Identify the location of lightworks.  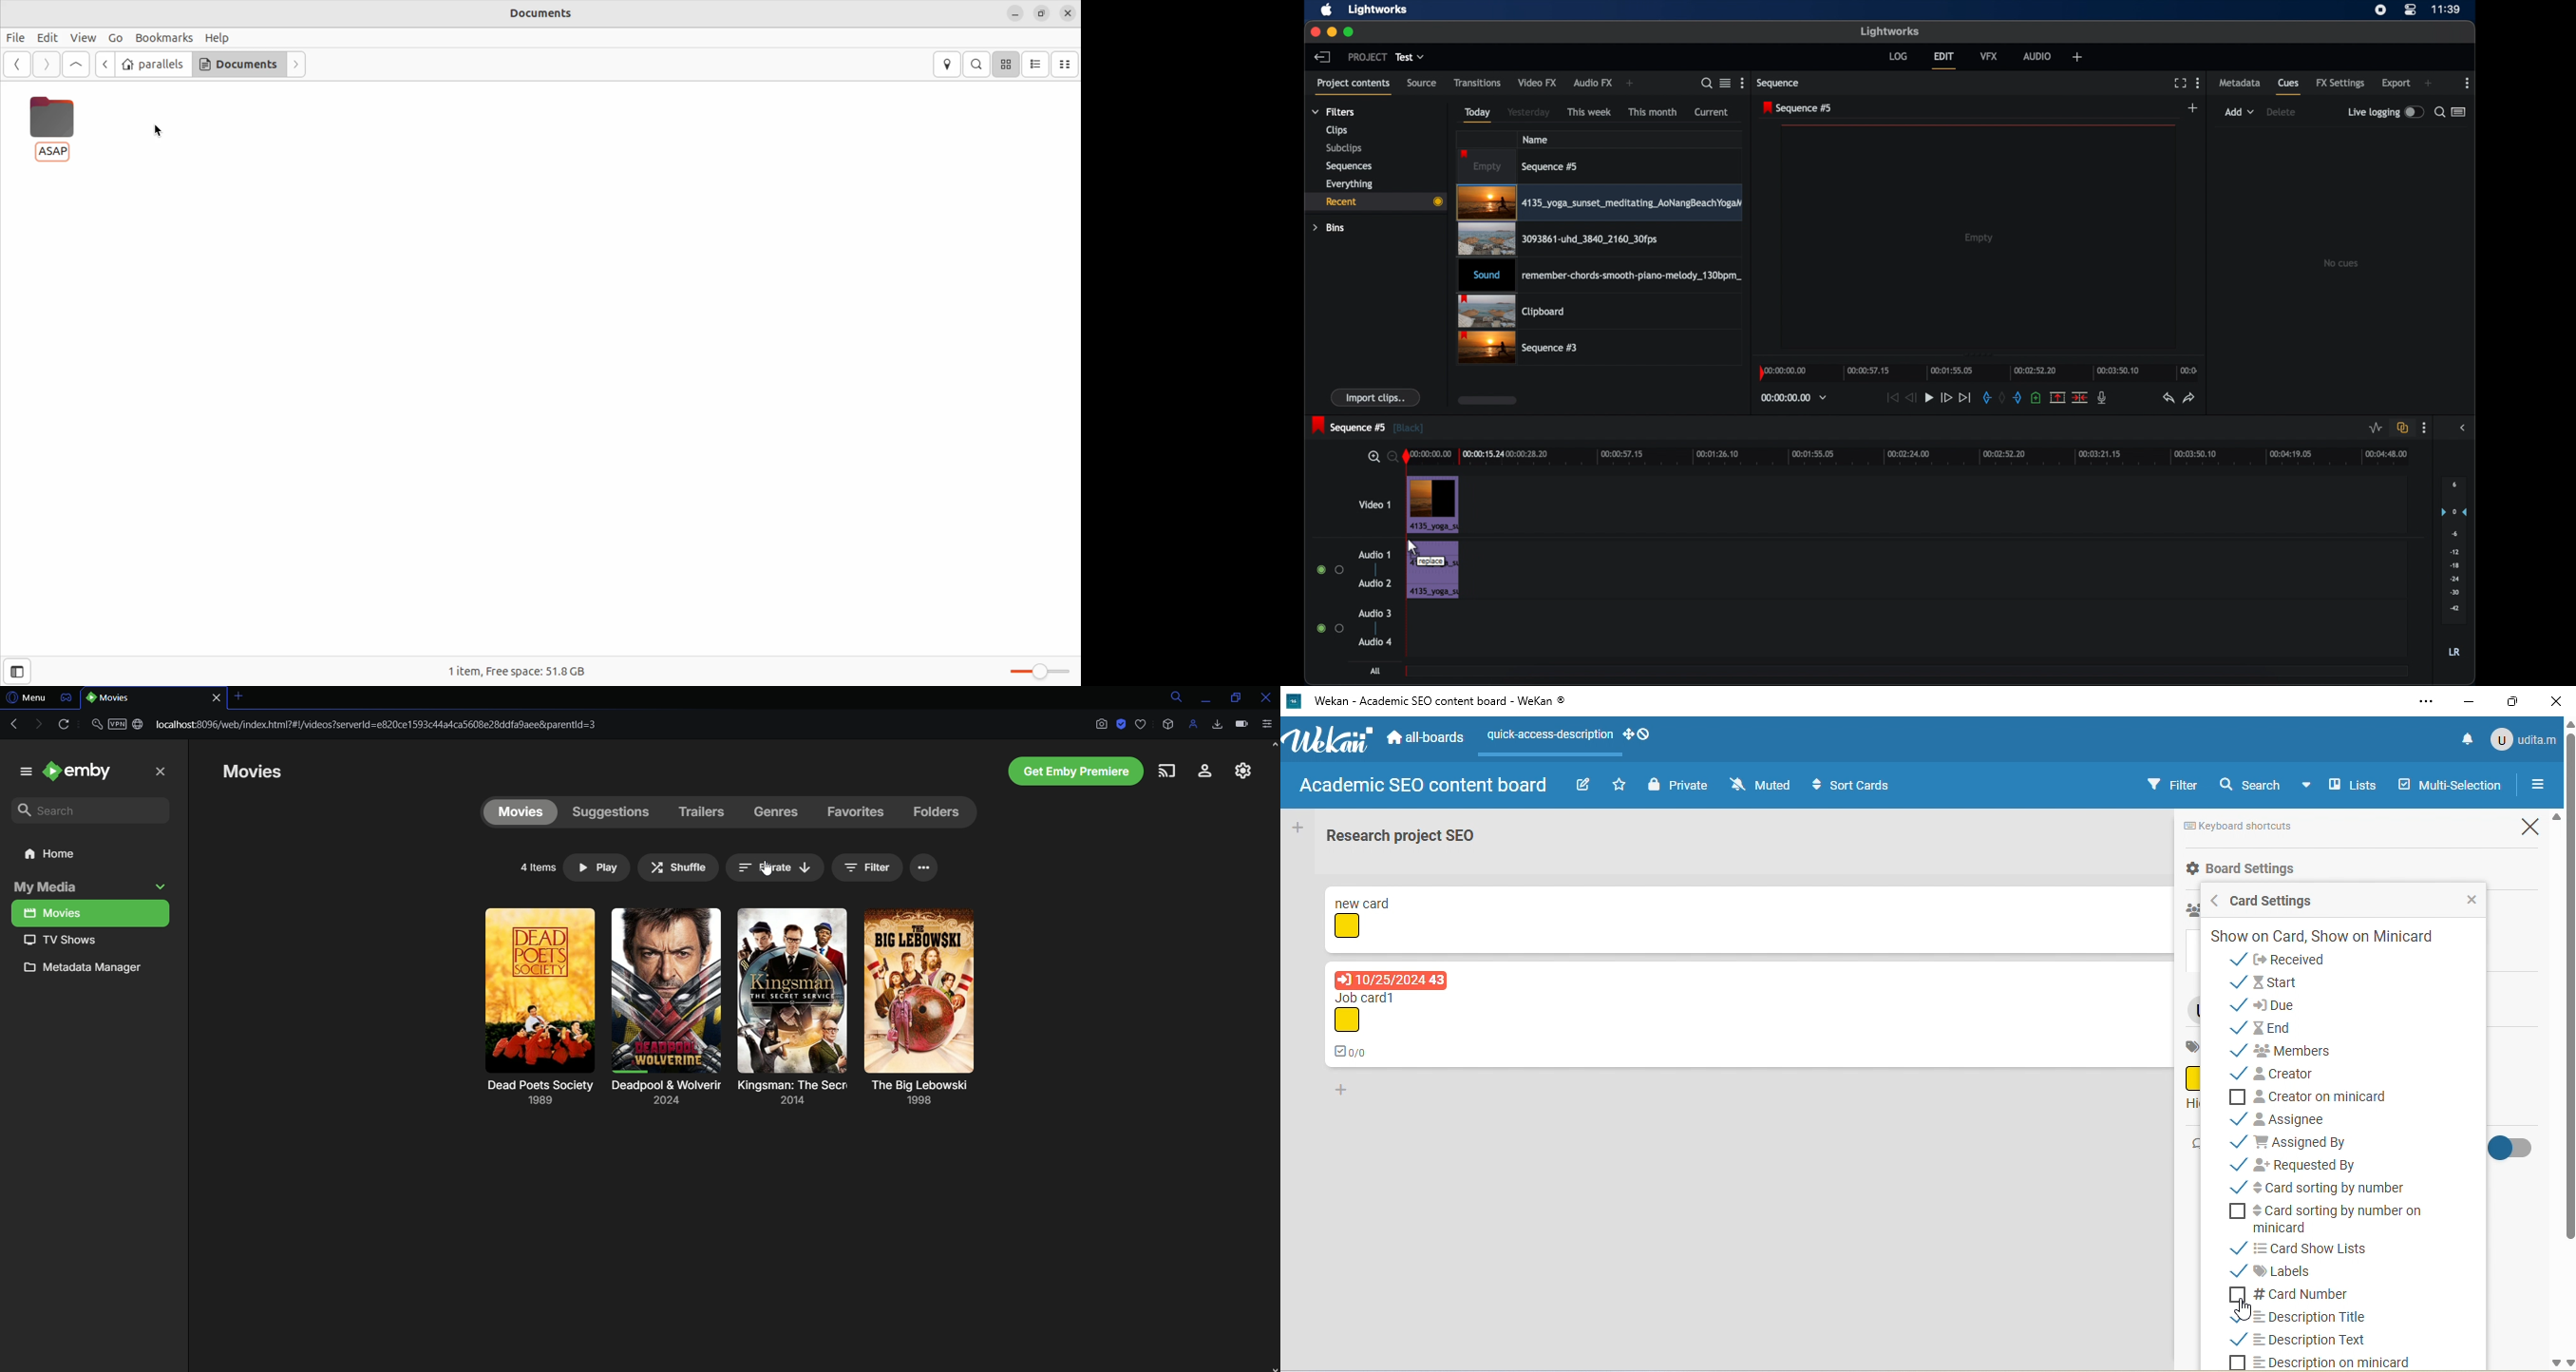
(1891, 32).